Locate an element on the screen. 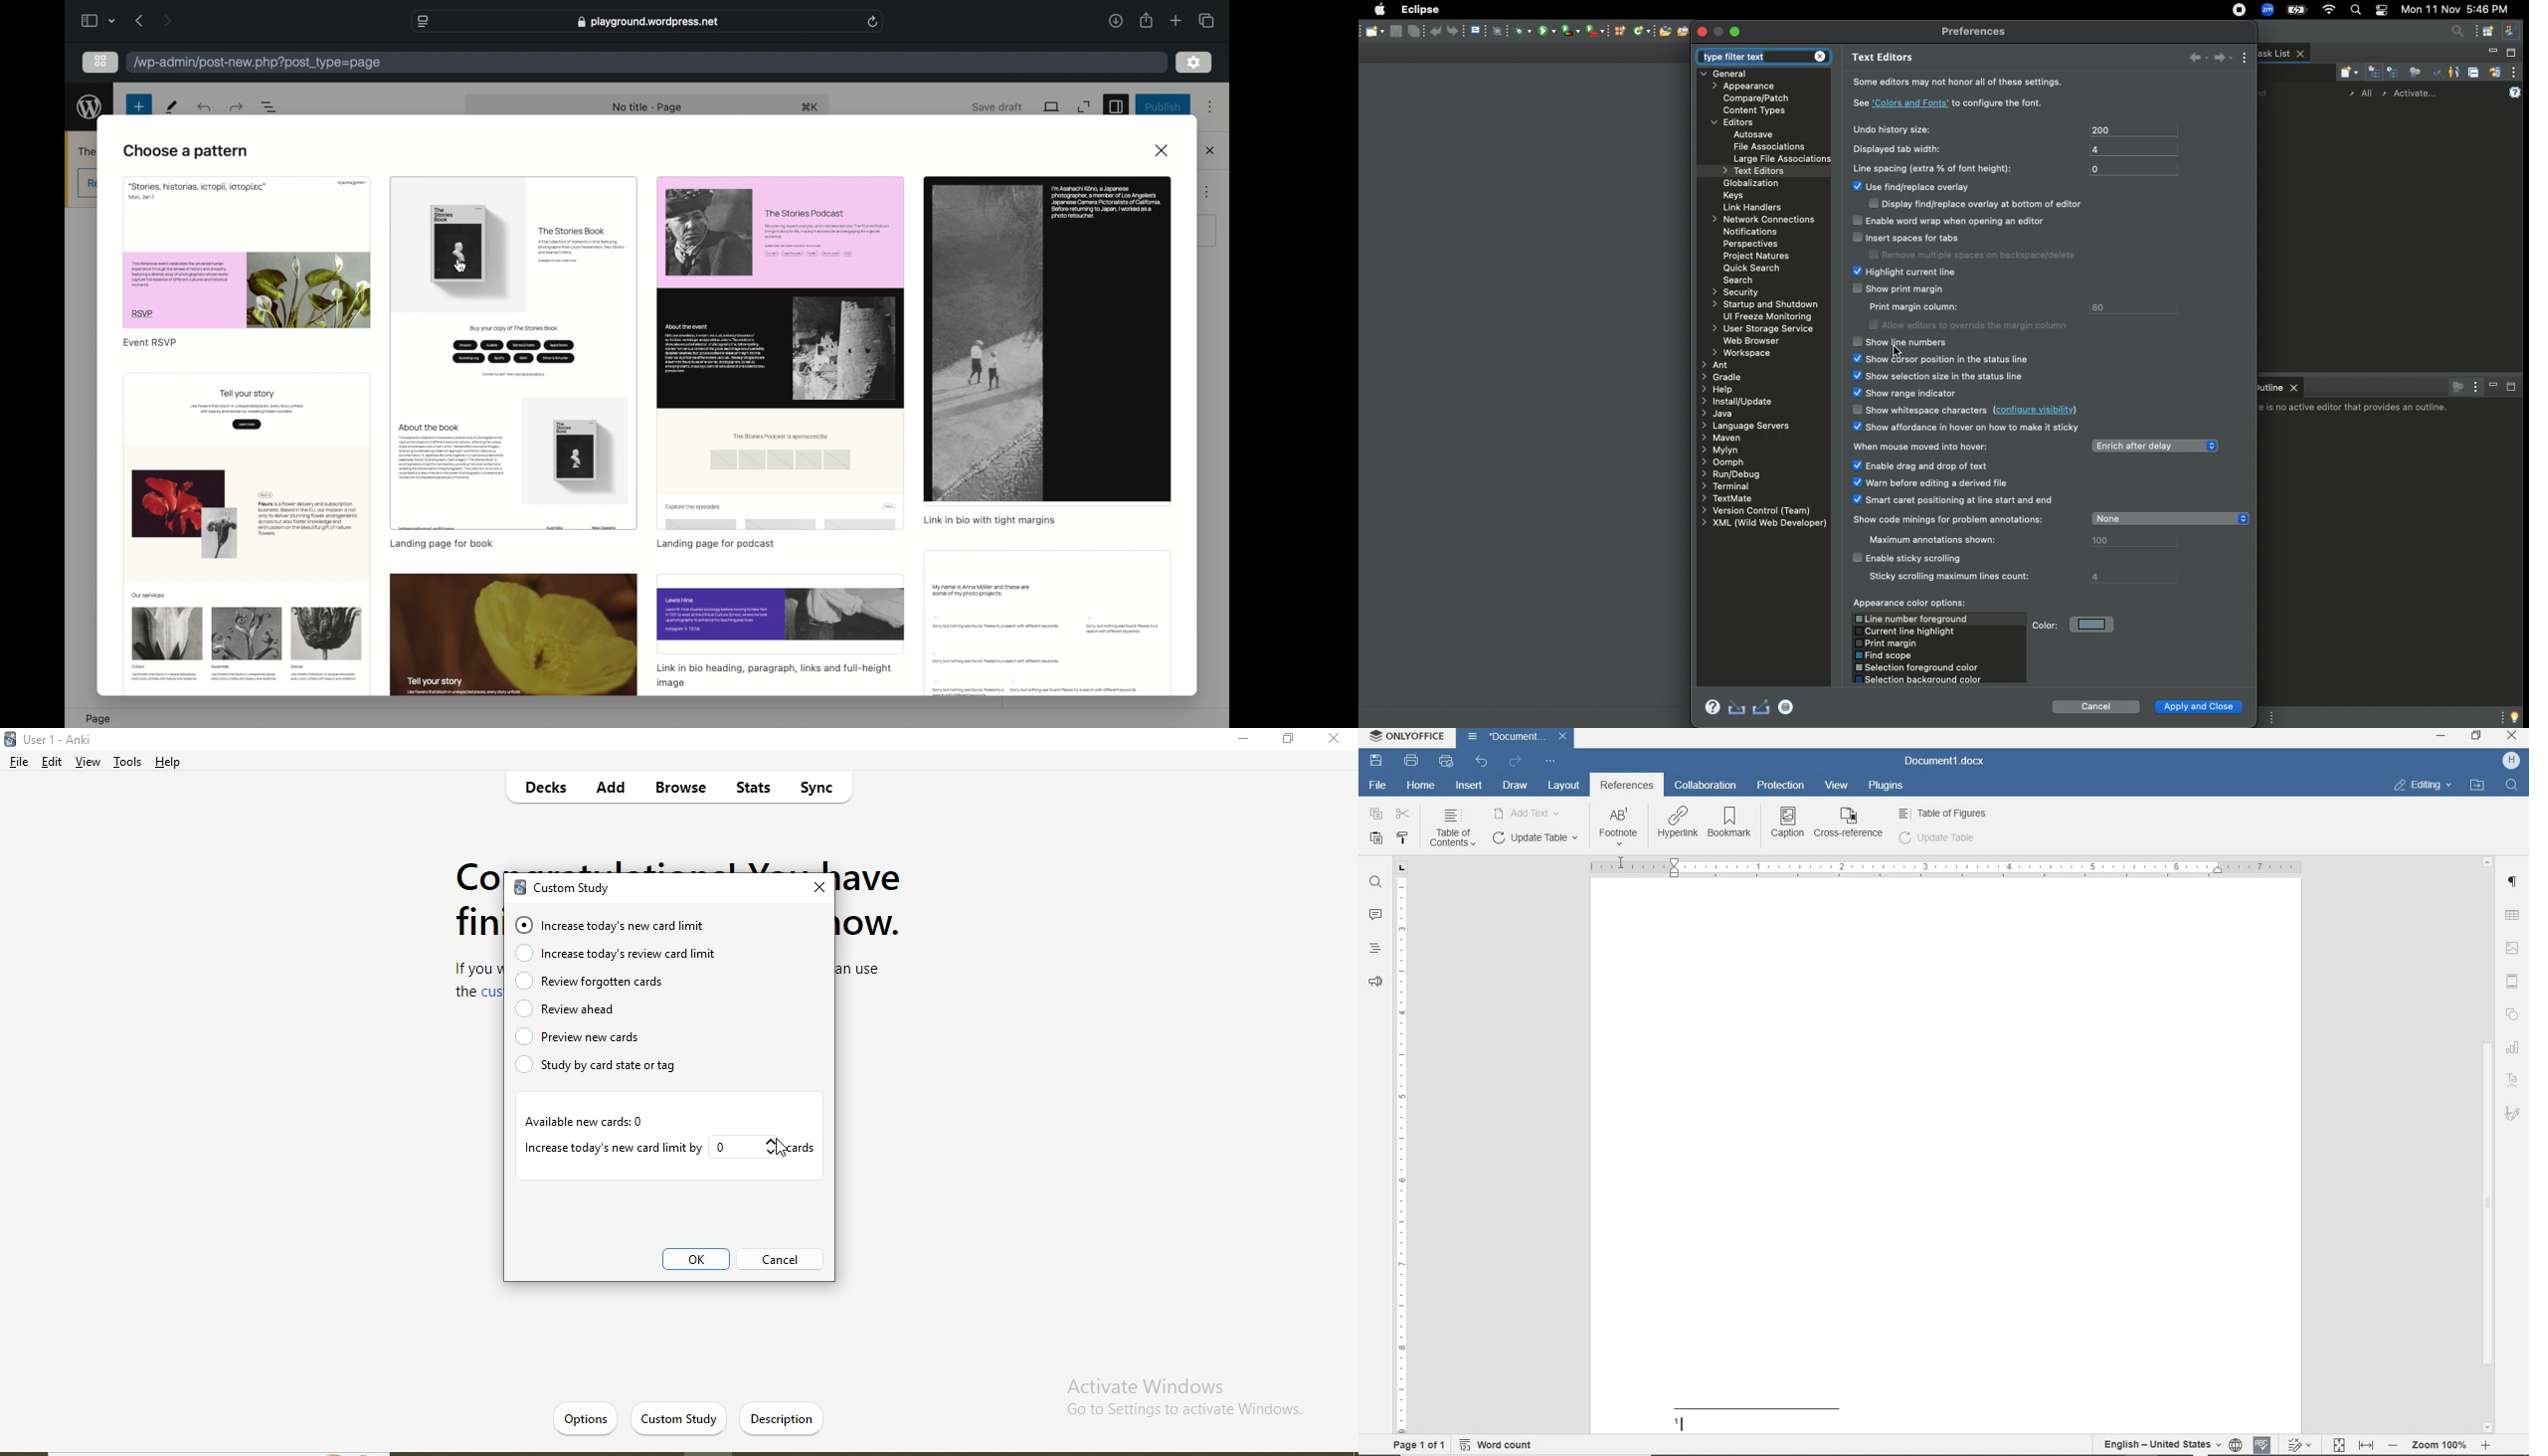 This screenshot has width=2548, height=1456. bookmark is located at coordinates (1732, 824).